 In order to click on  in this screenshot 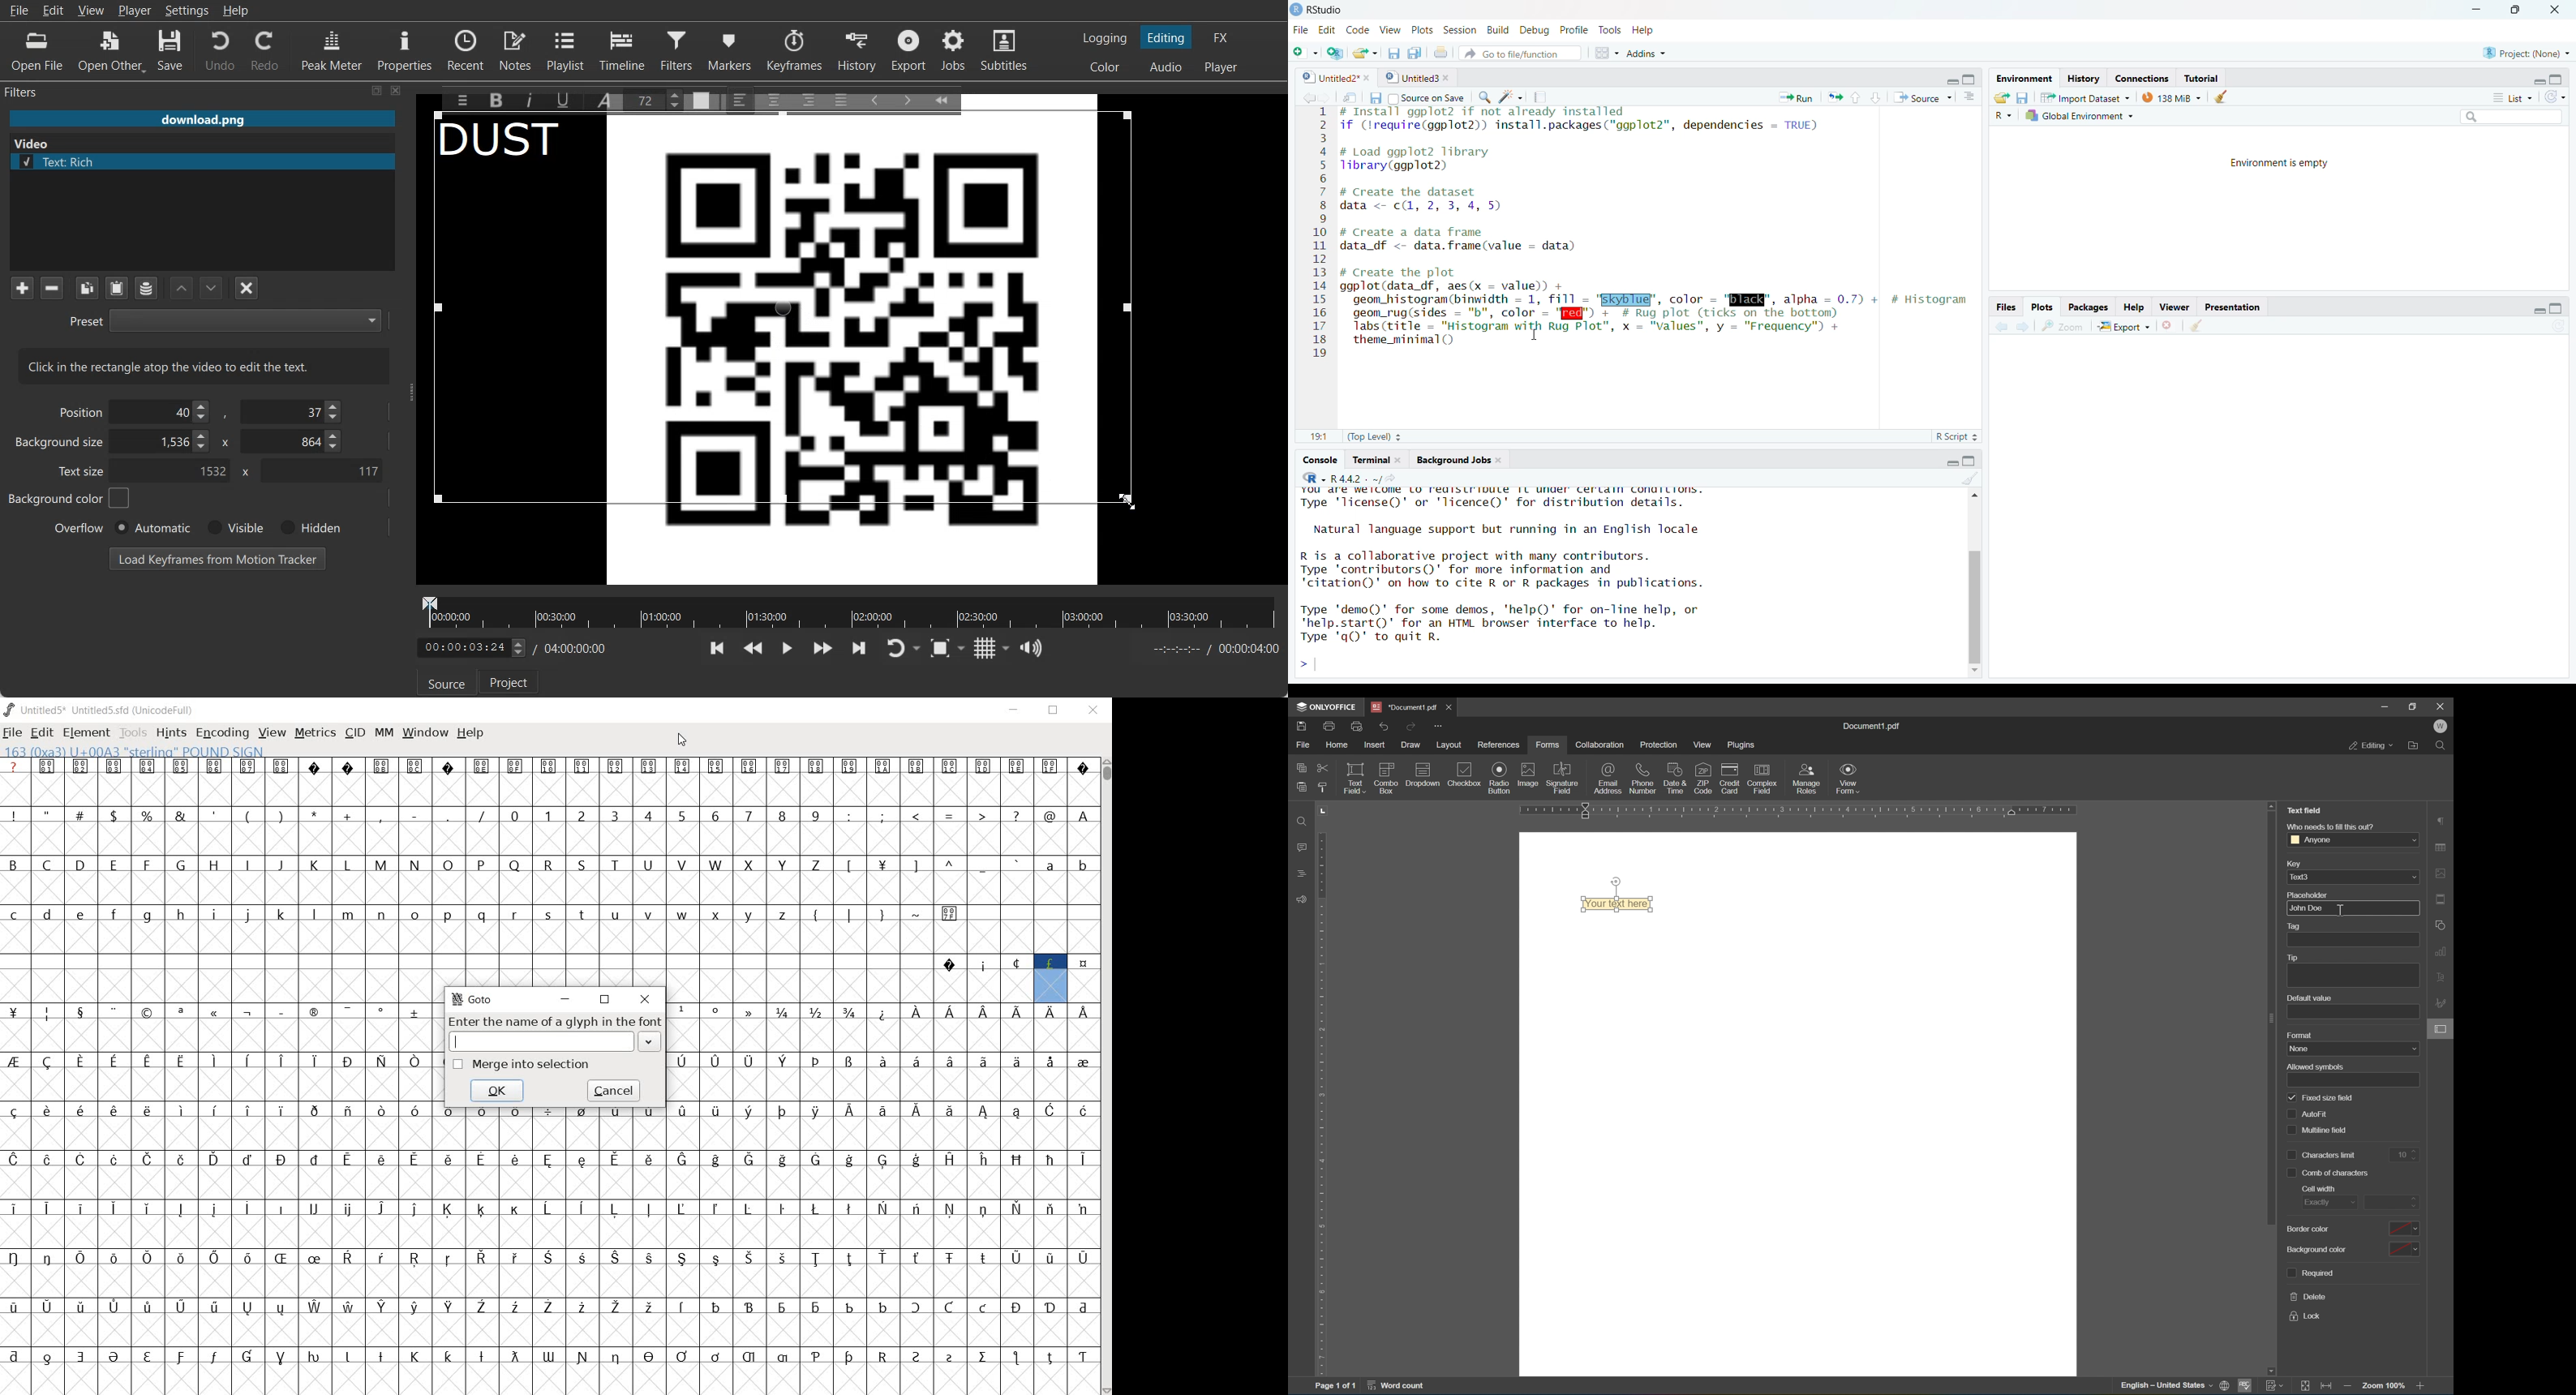, I will do `click(1351, 97)`.